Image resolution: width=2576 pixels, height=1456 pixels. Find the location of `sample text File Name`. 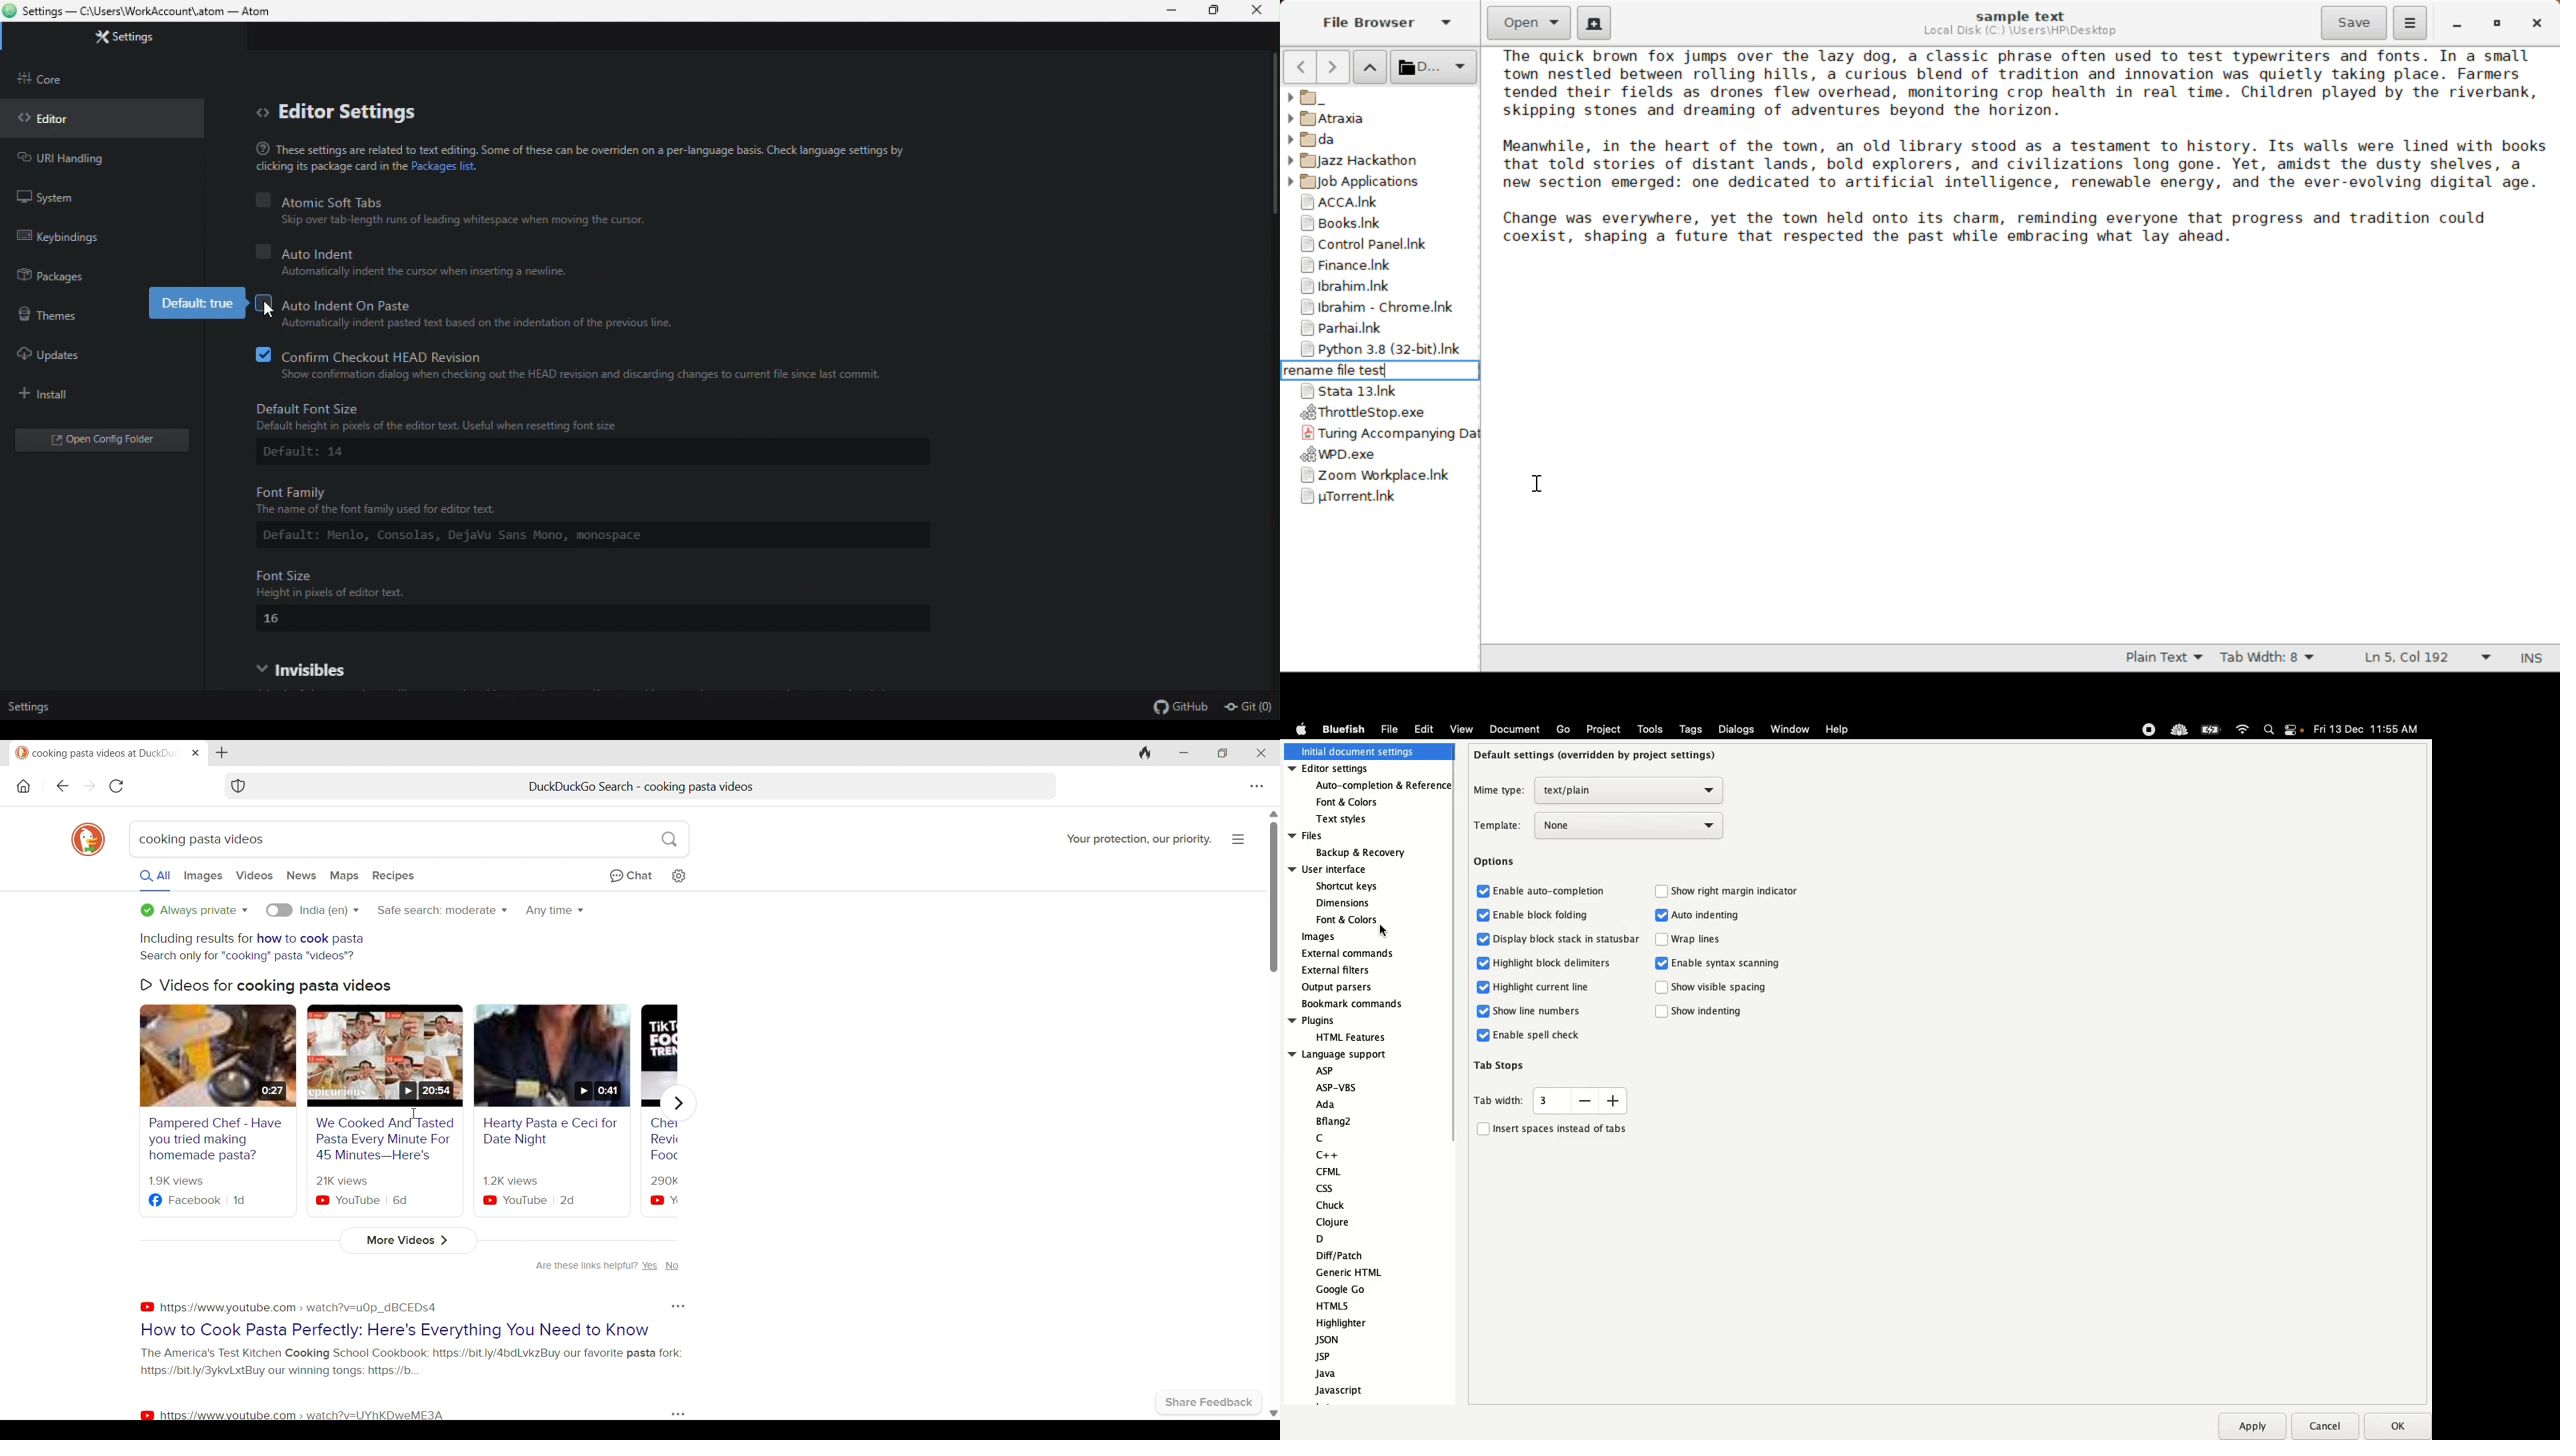

sample text File Name is located at coordinates (2020, 15).